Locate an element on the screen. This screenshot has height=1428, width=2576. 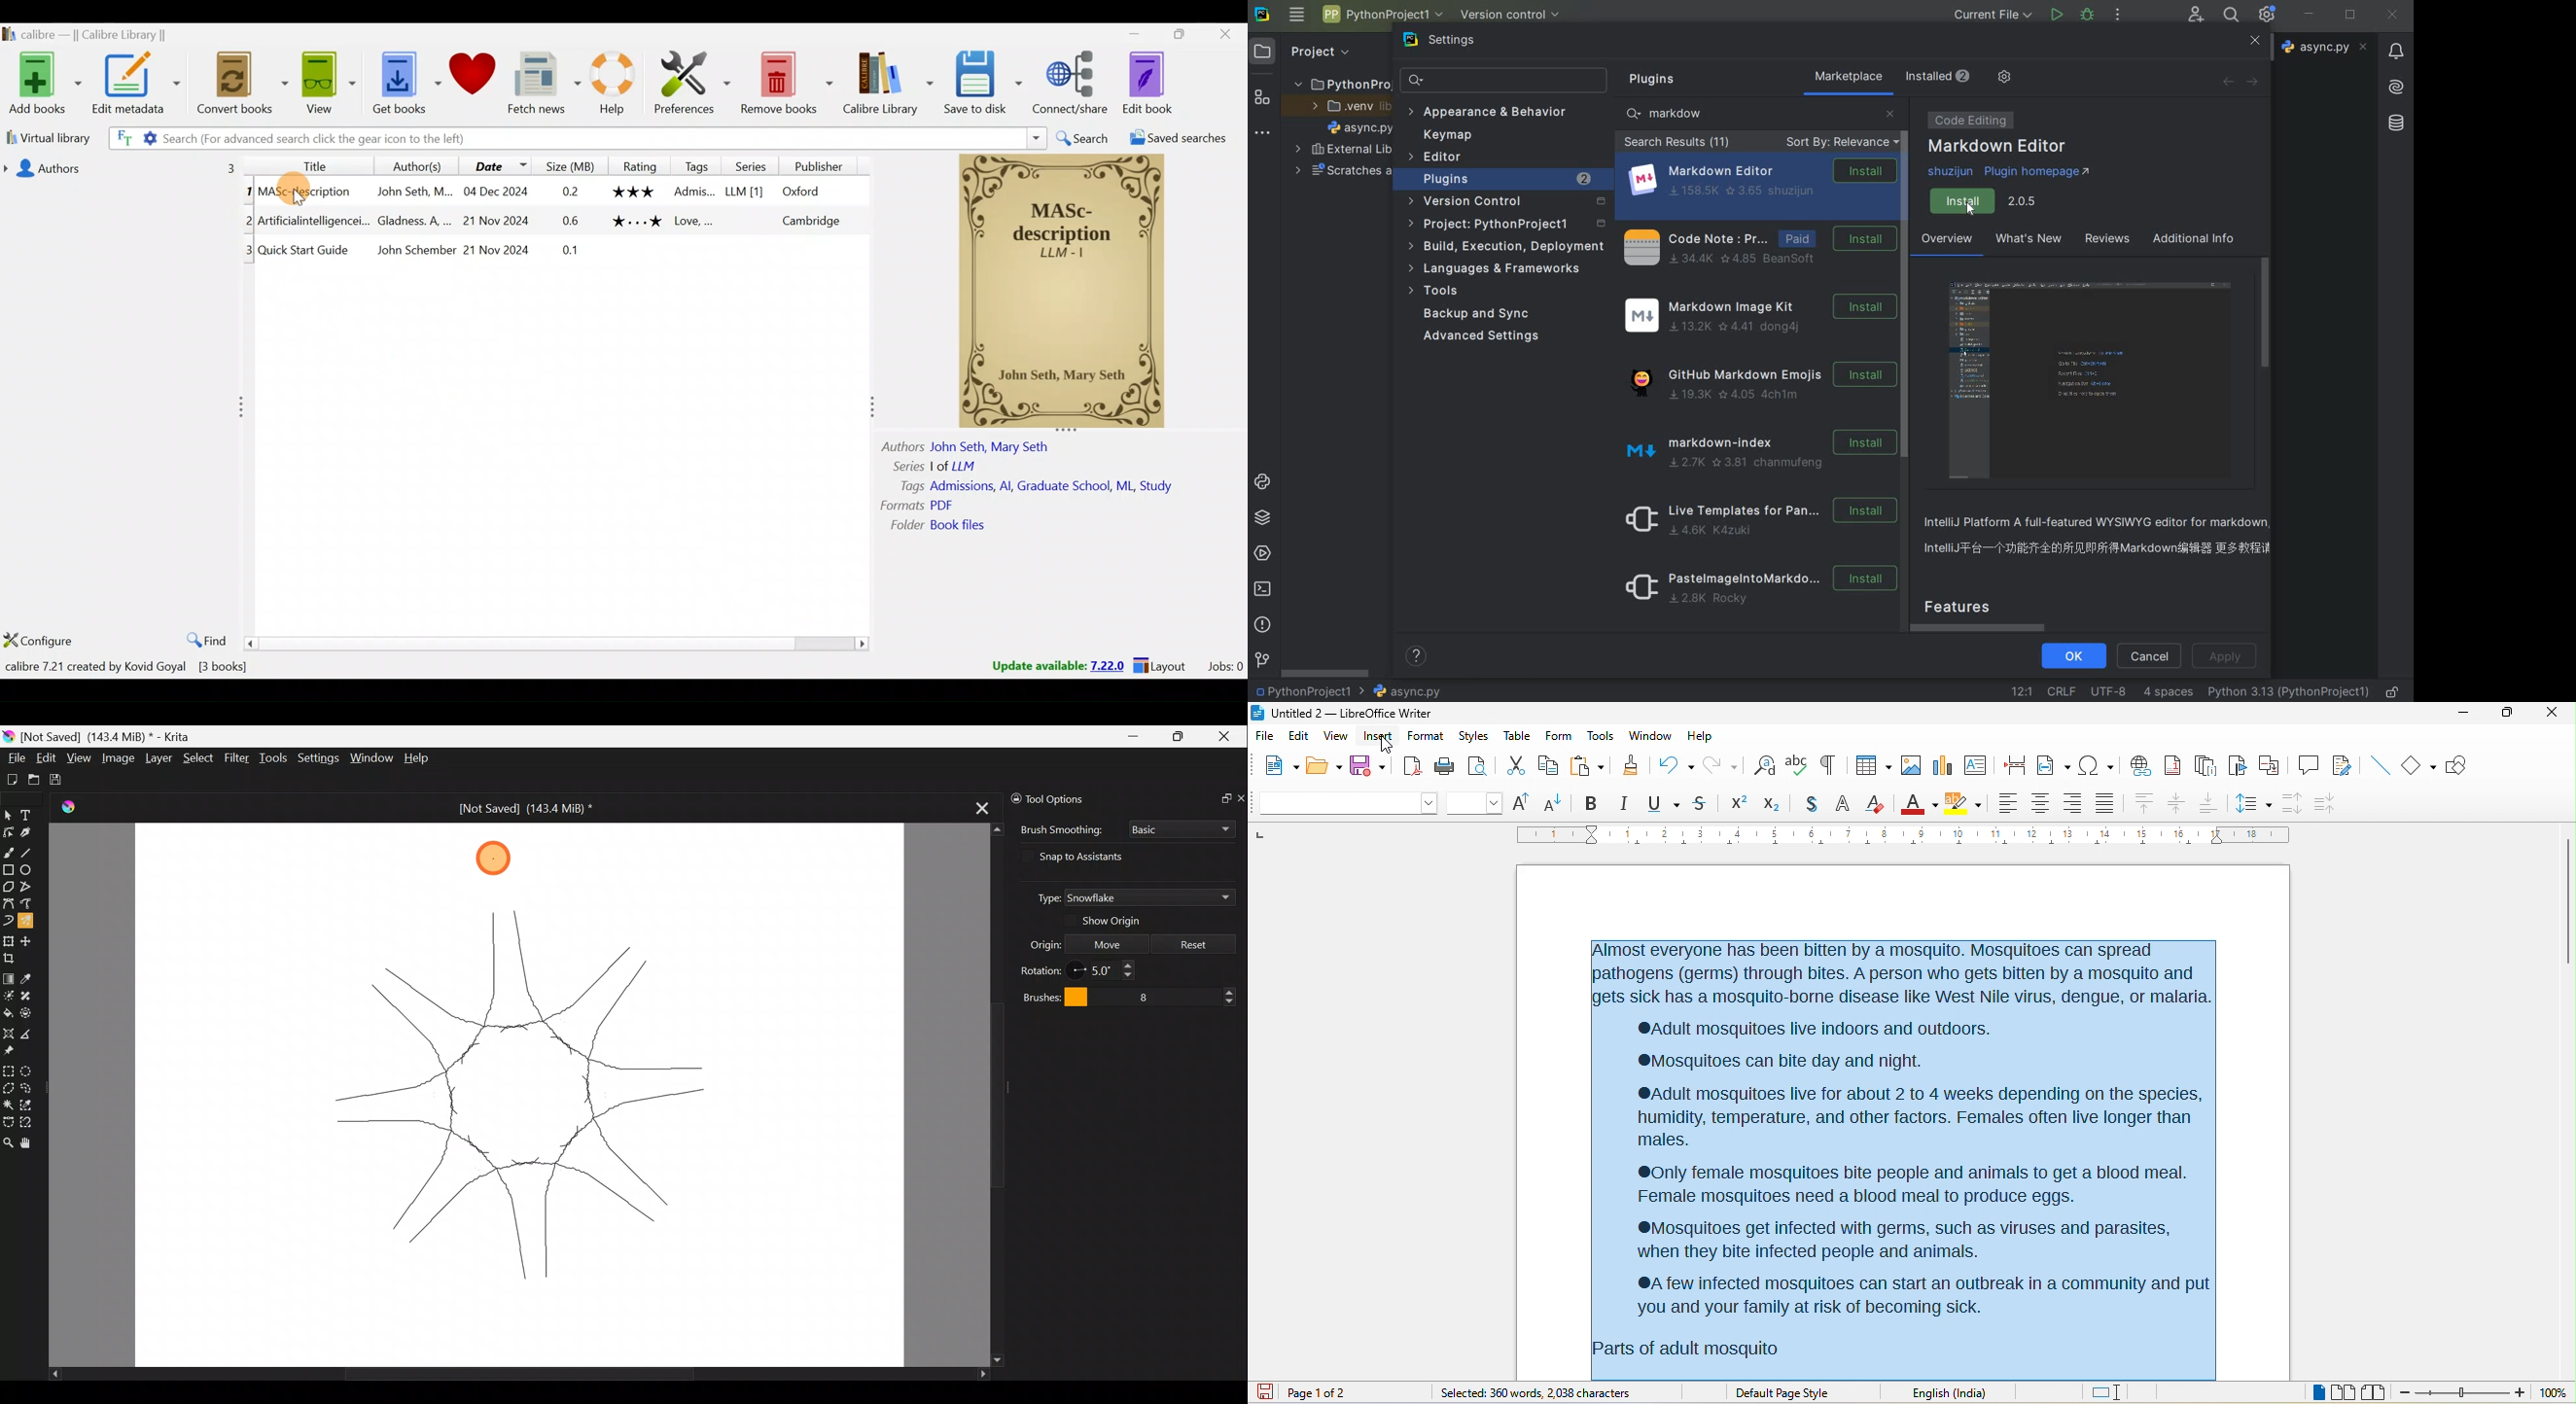
view is located at coordinates (1336, 736).